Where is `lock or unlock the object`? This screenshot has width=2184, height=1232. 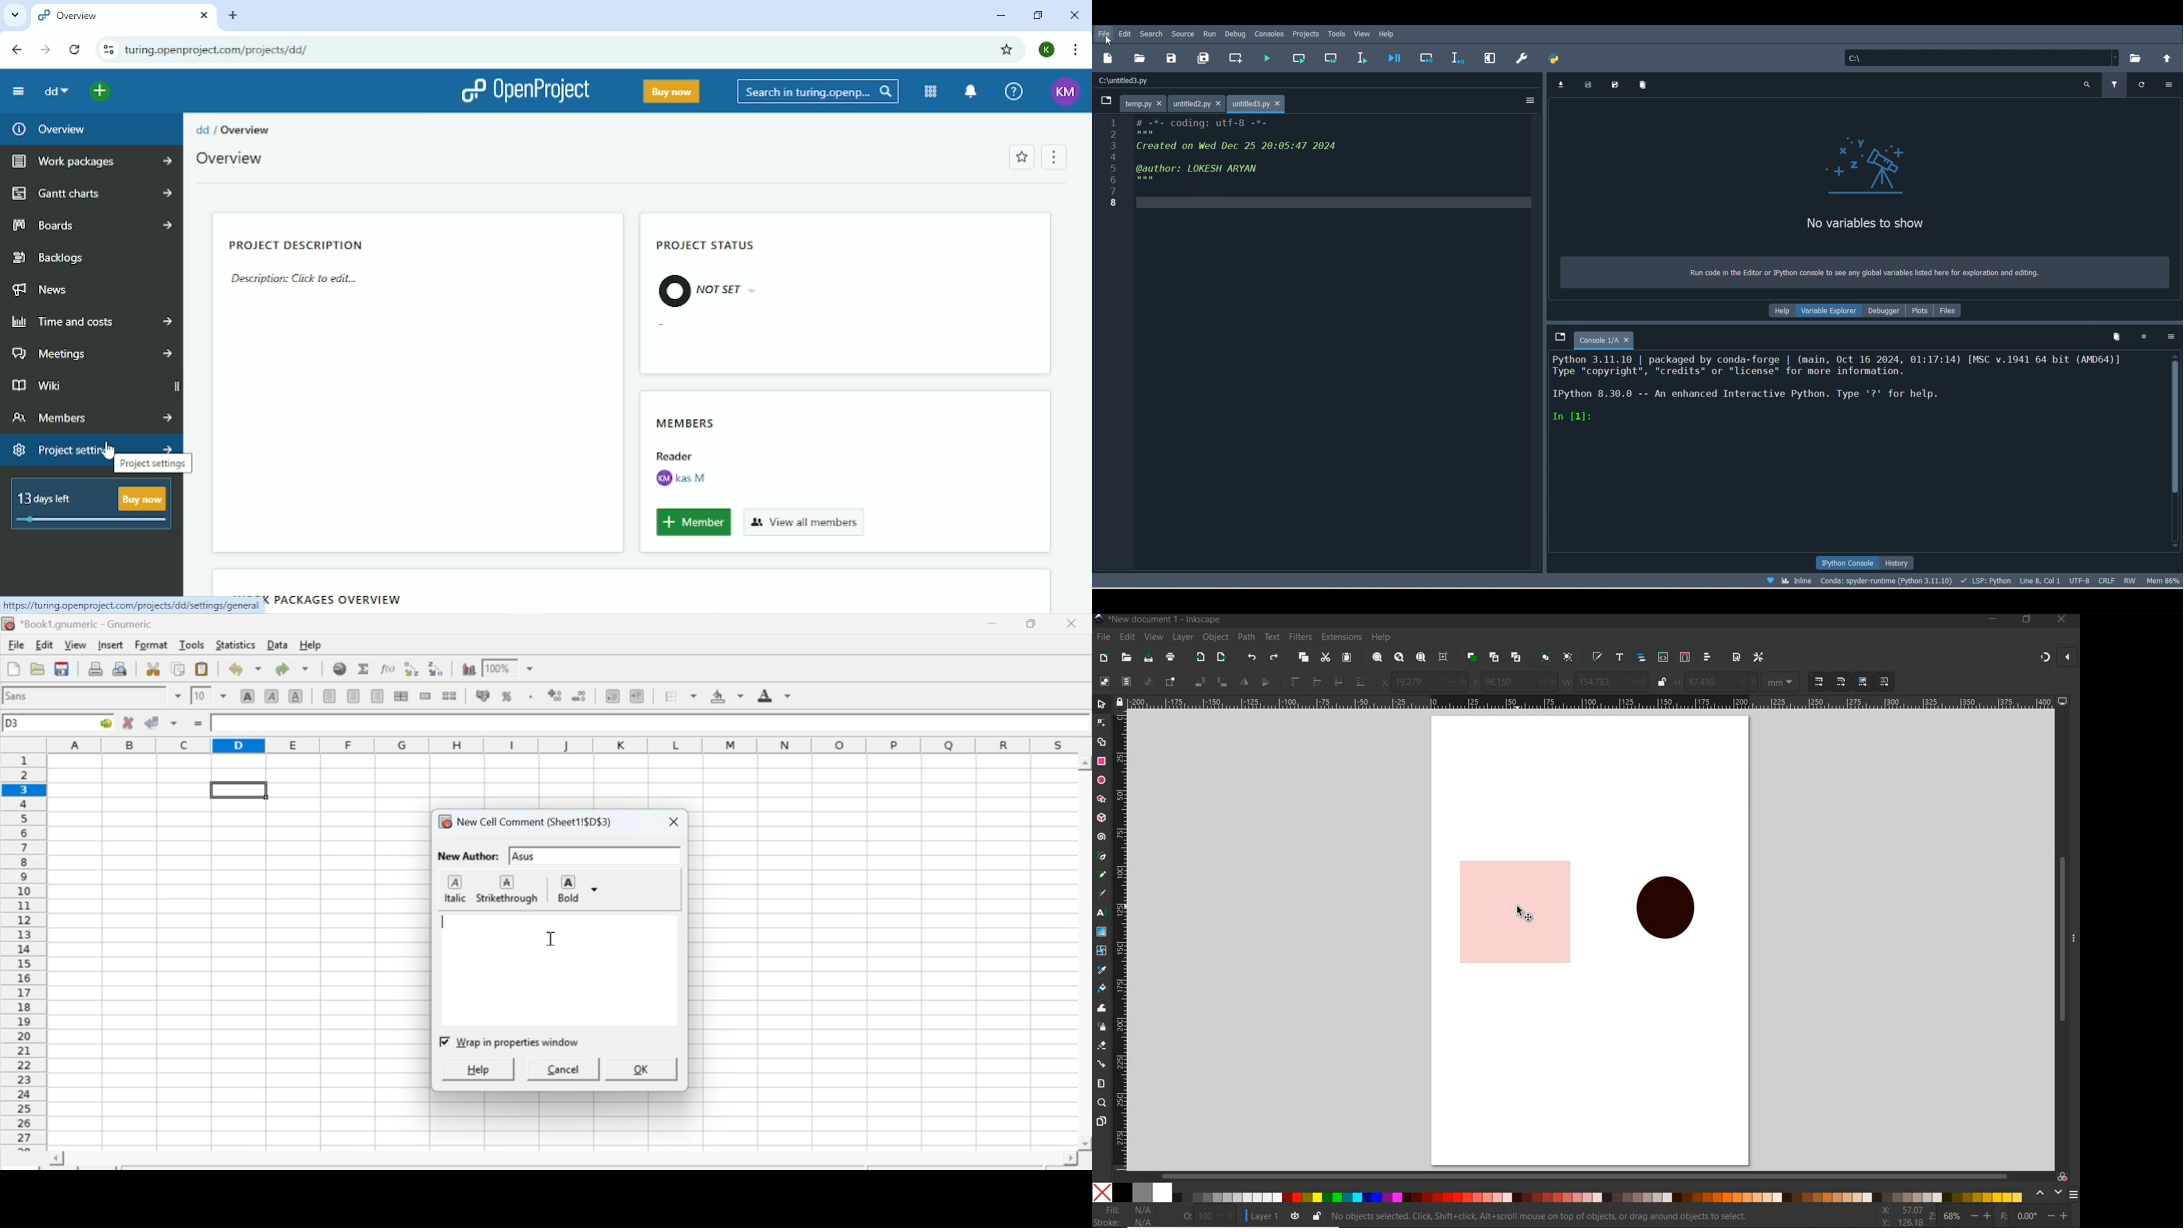
lock or unlock the object is located at coordinates (1317, 1216).